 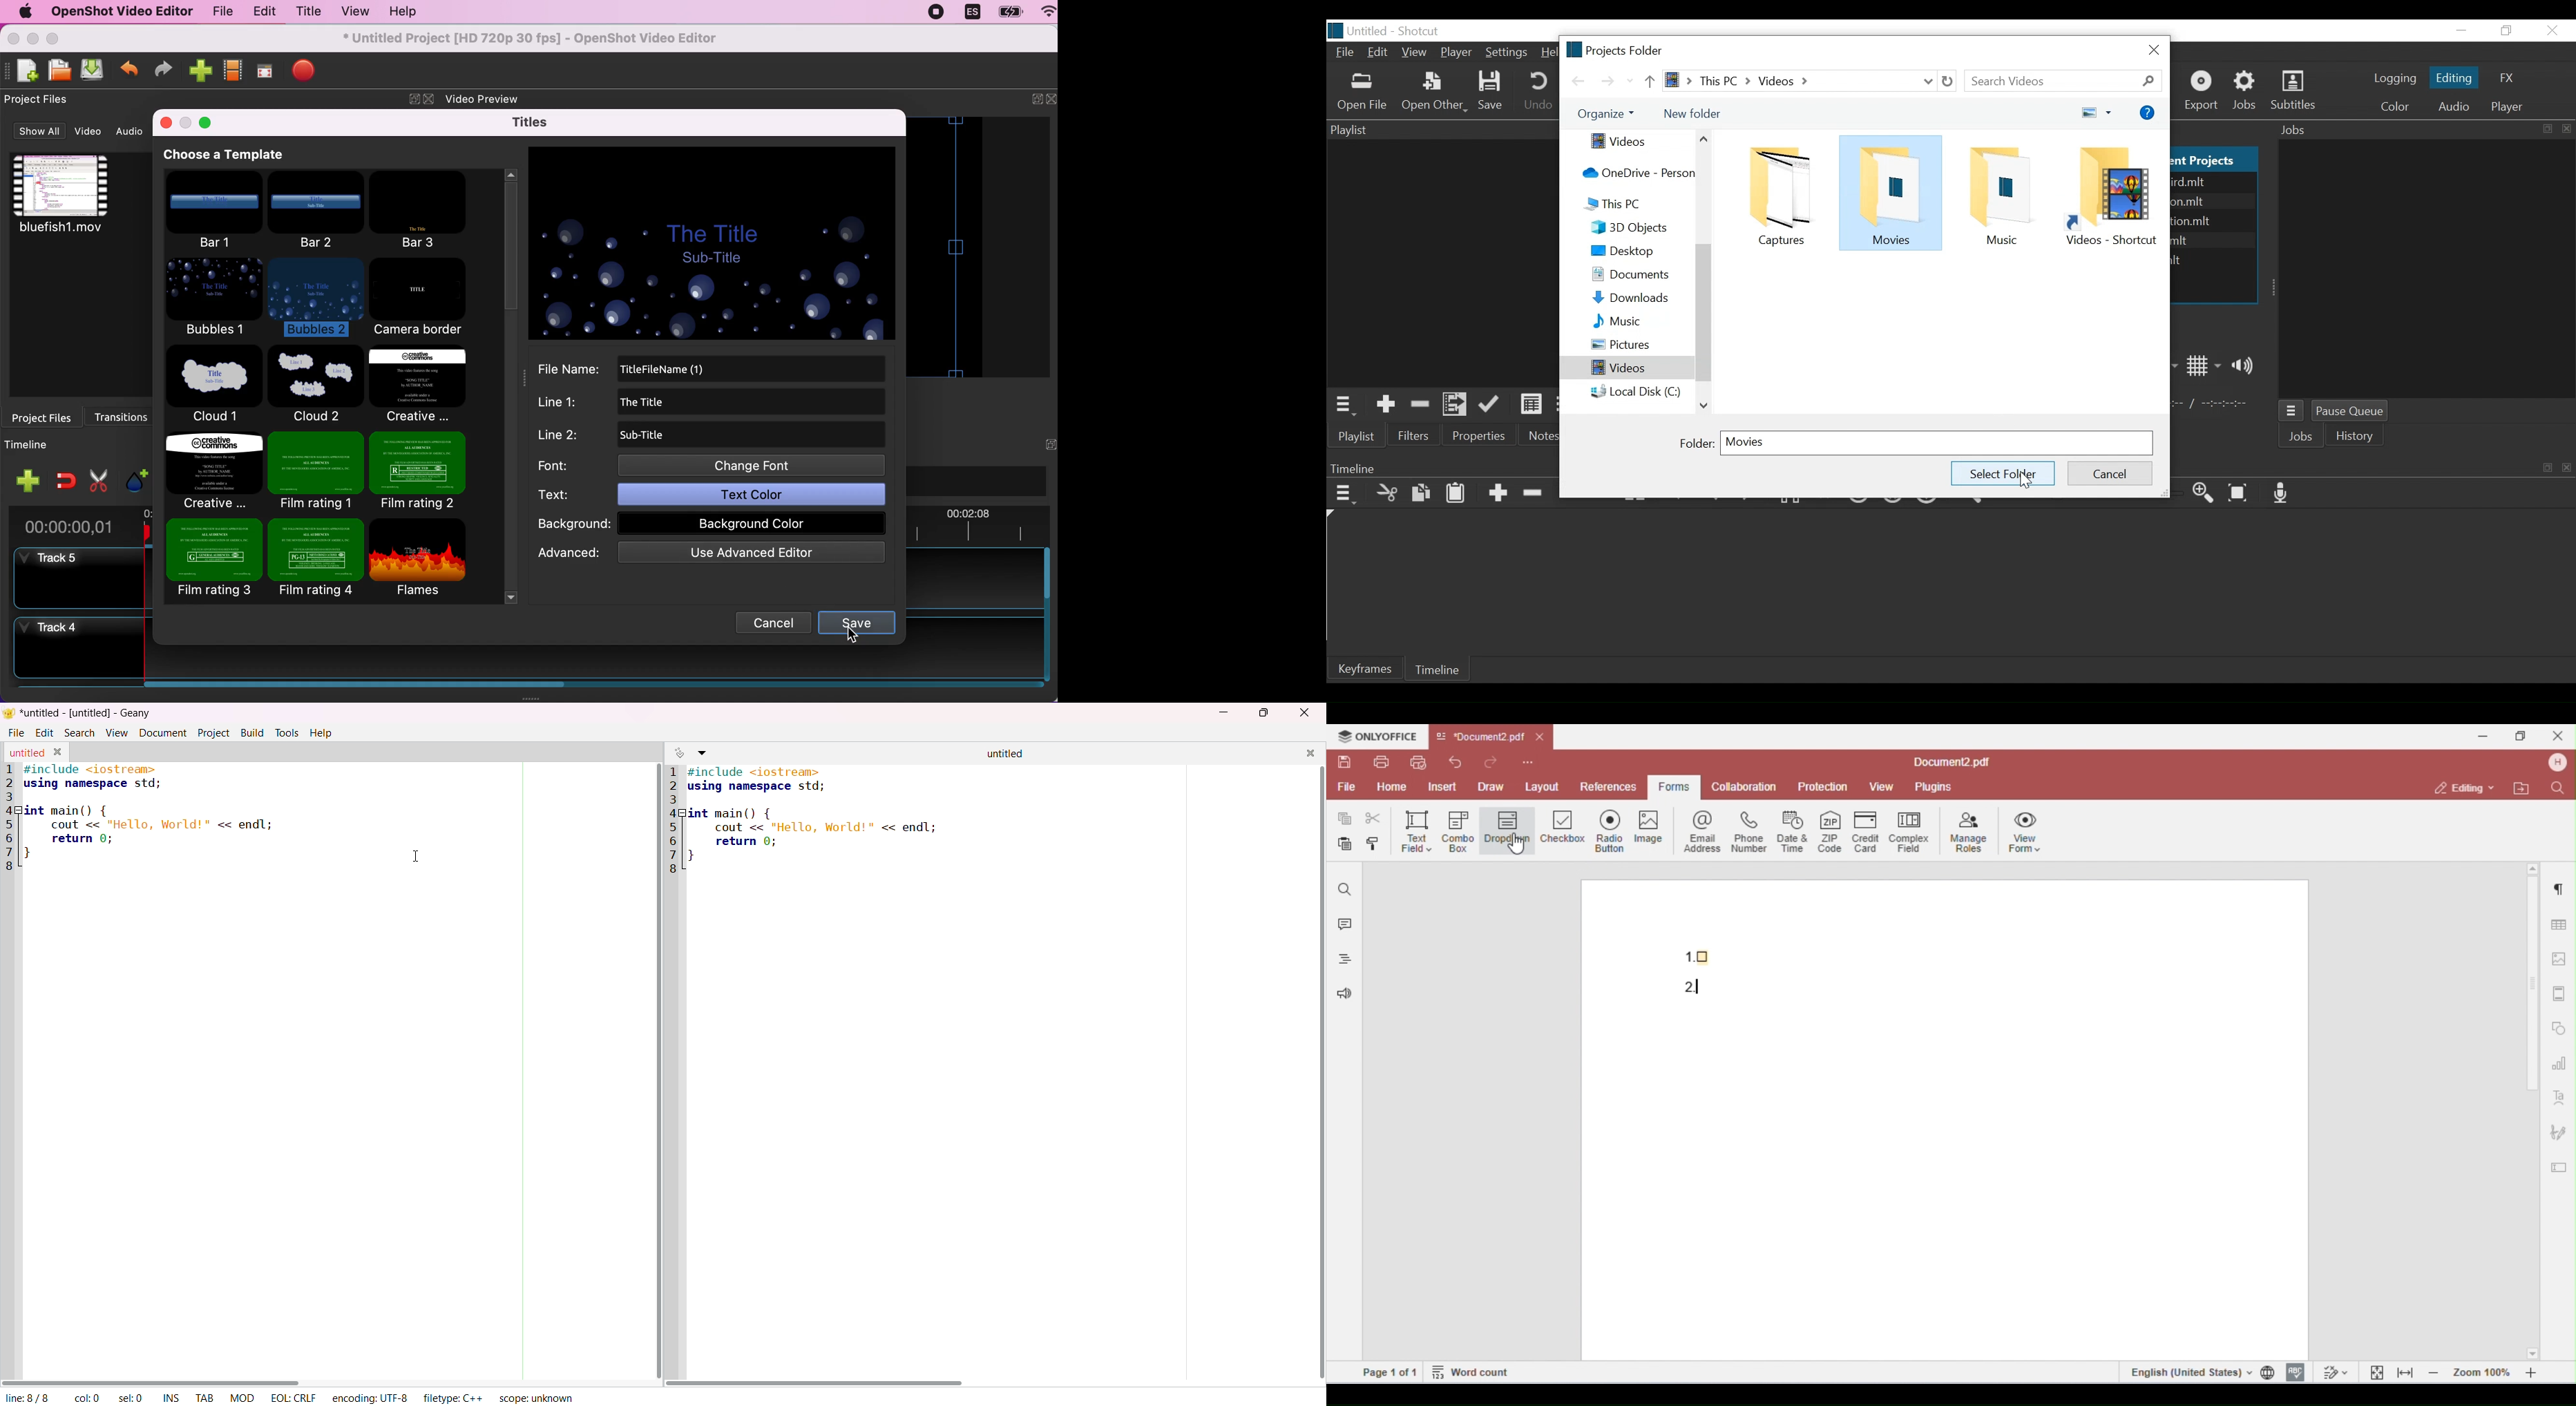 I want to click on Notes, so click(x=1538, y=436).